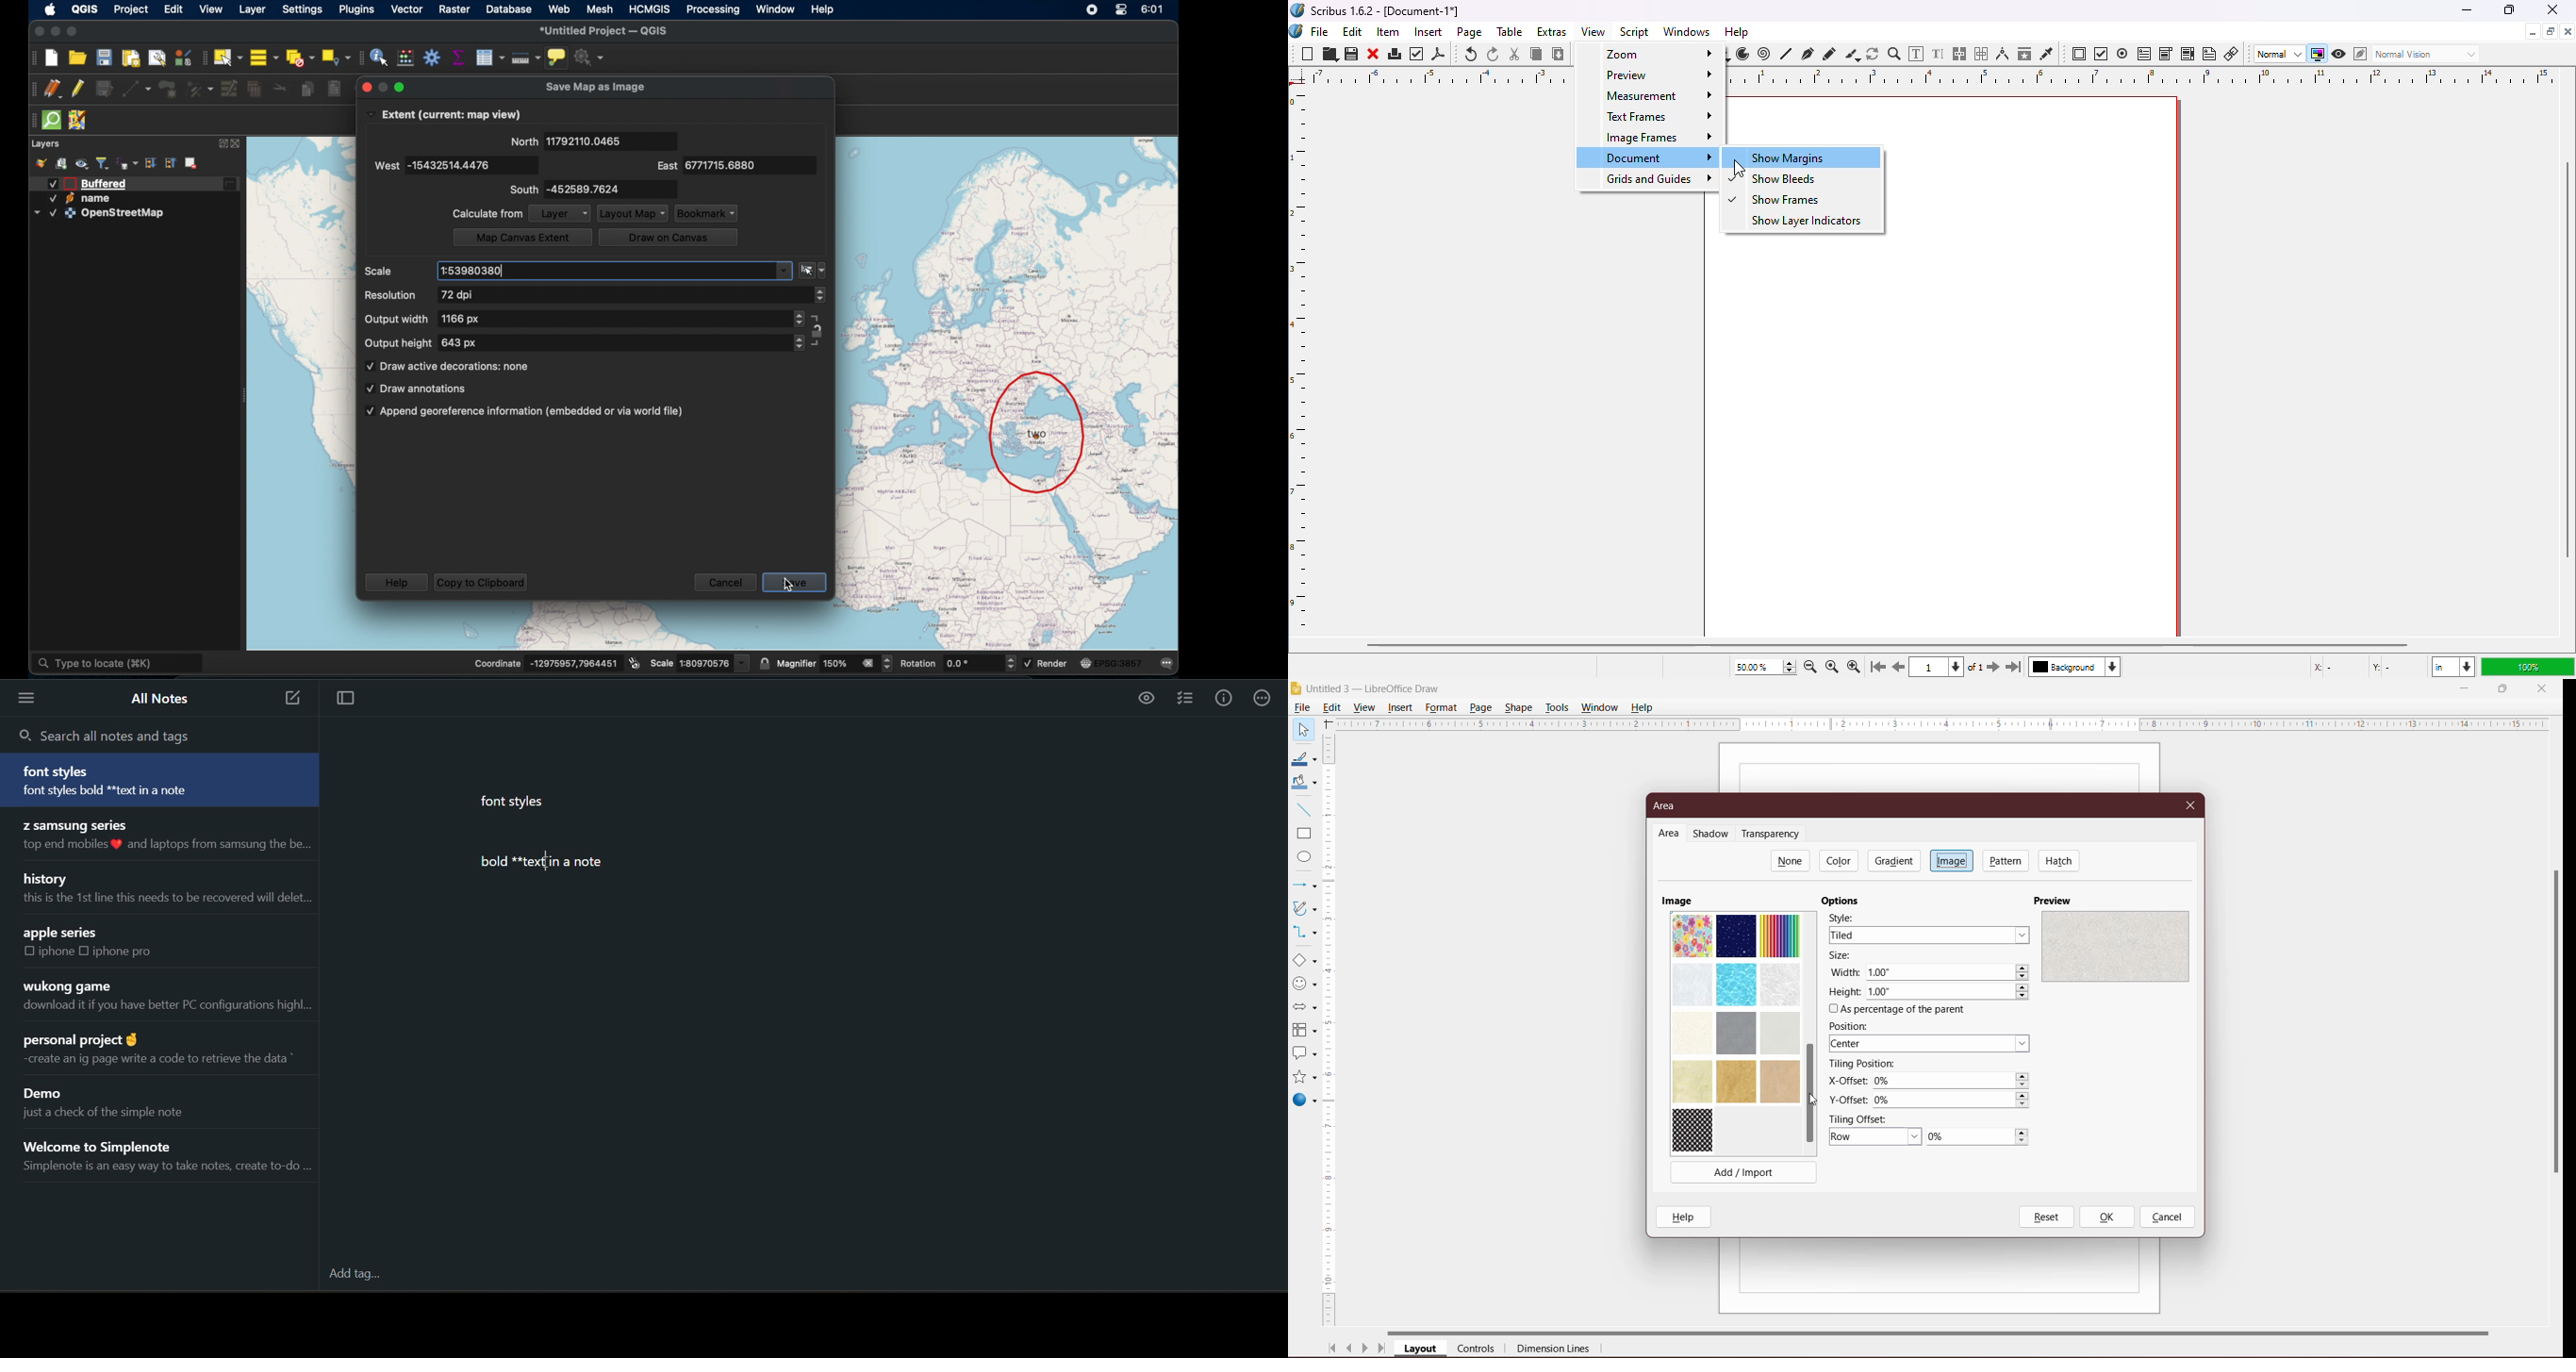 The image size is (2576, 1372). Describe the element at coordinates (1830, 668) in the screenshot. I see `zoom to 100%` at that location.